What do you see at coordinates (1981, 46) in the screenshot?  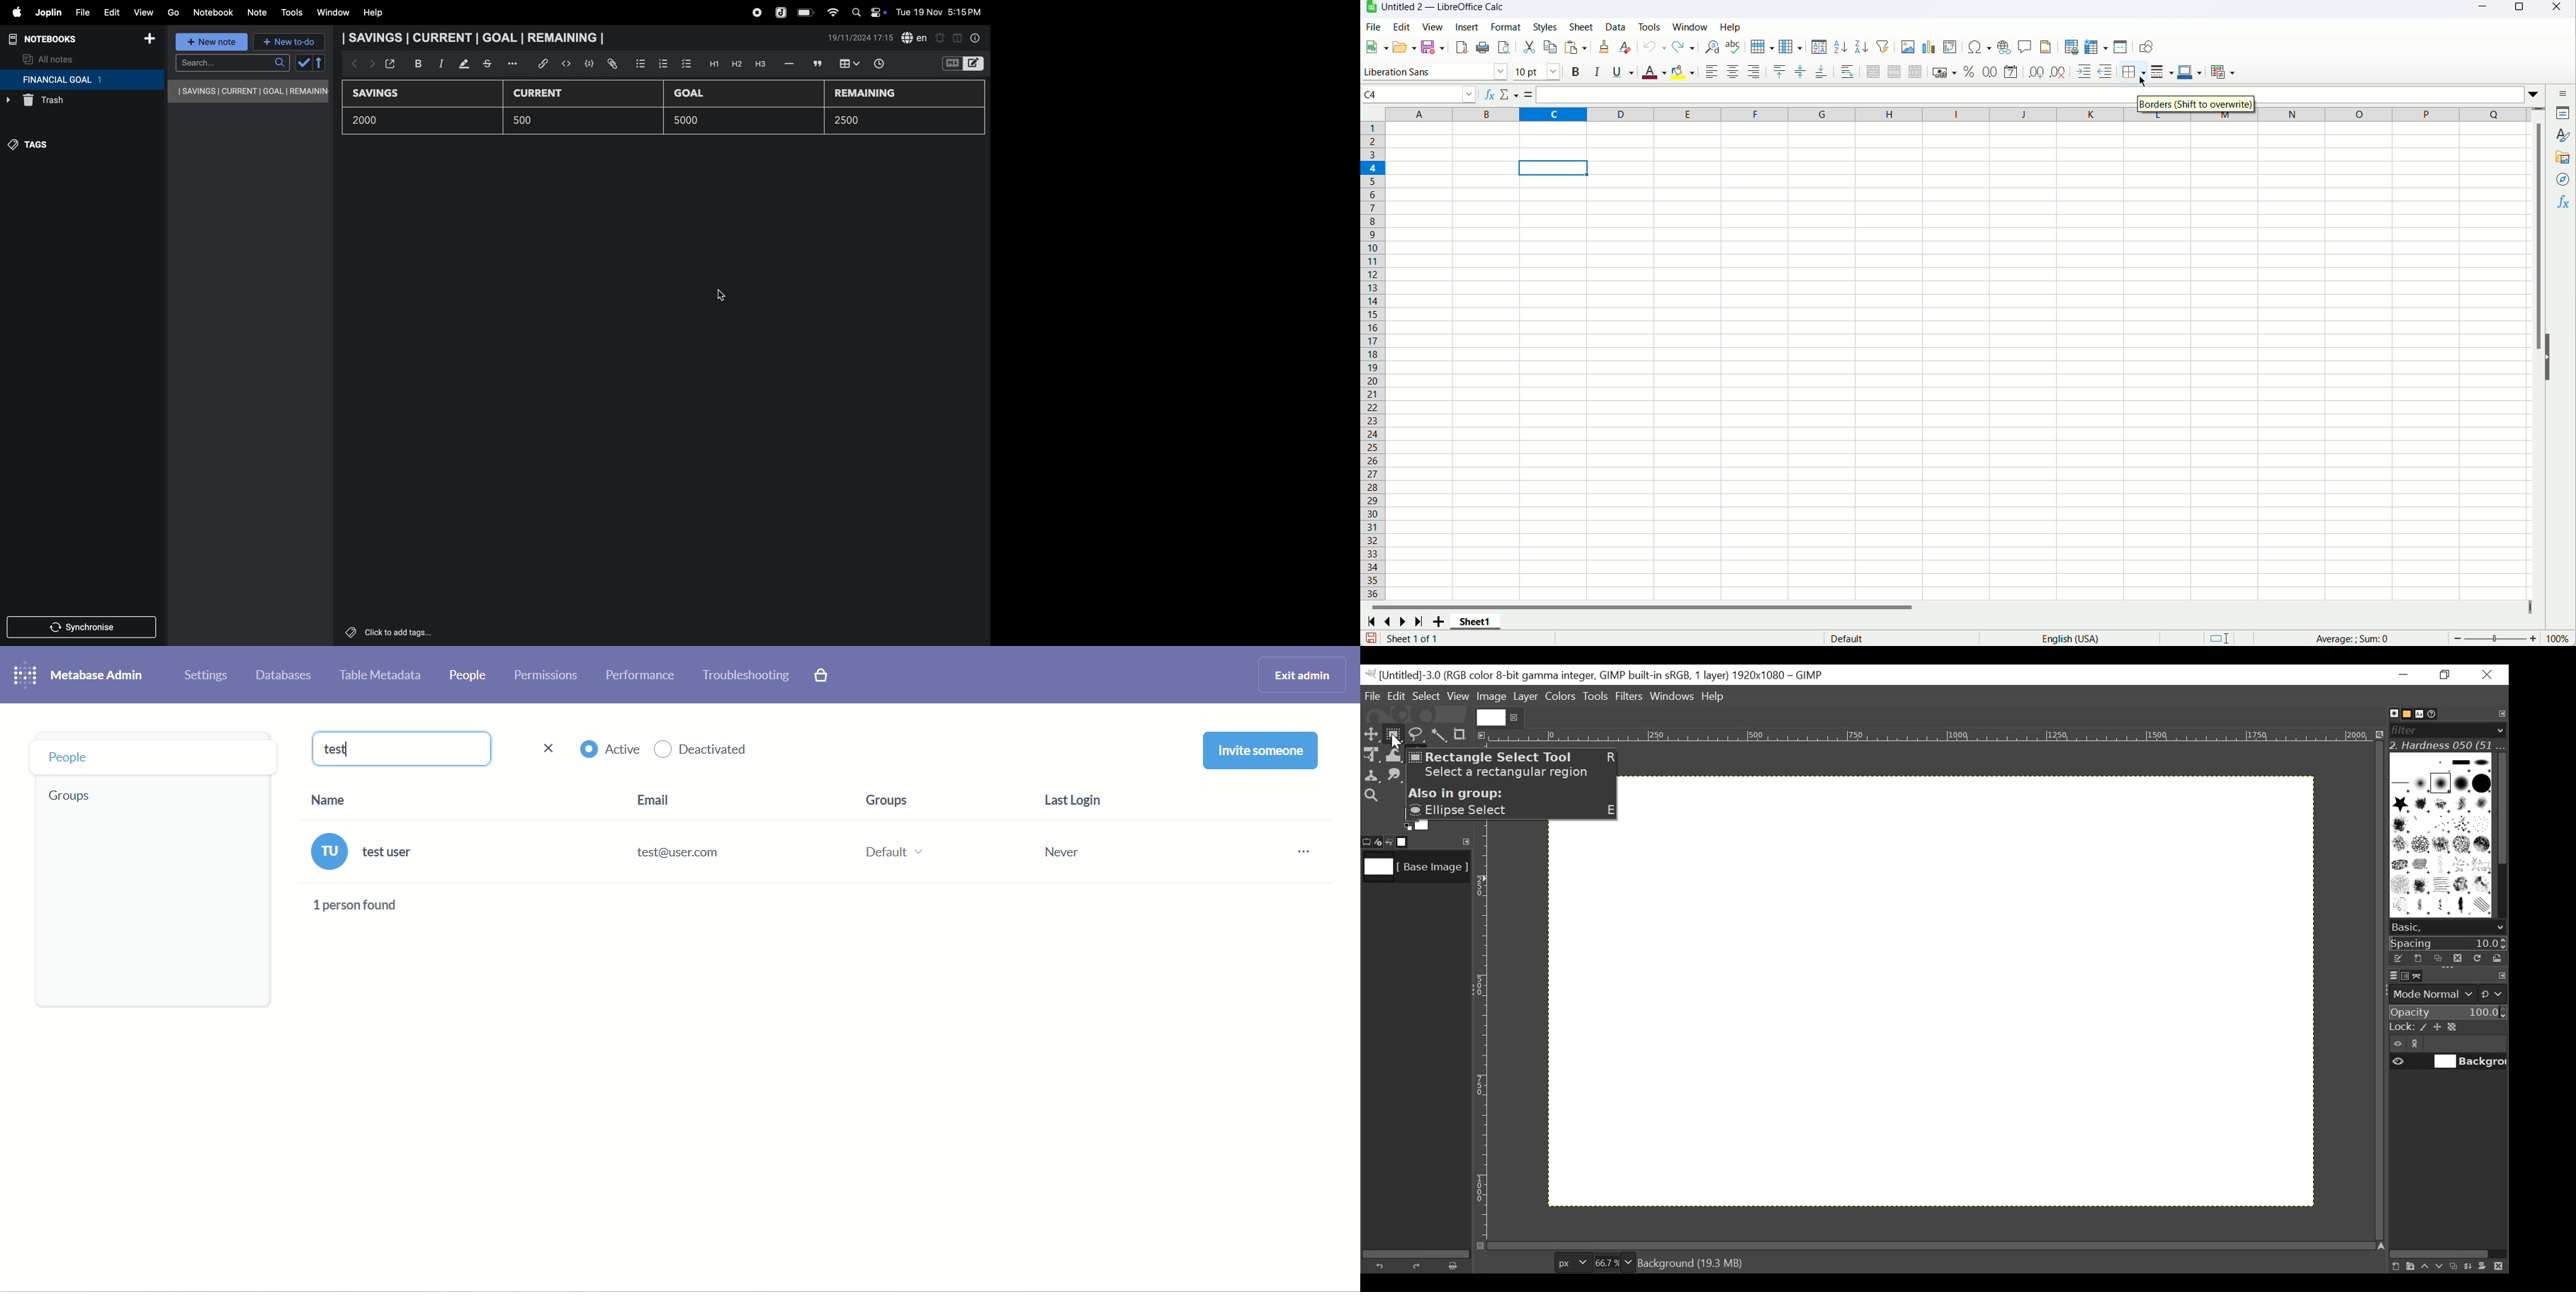 I see `Insert symbol` at bounding box center [1981, 46].